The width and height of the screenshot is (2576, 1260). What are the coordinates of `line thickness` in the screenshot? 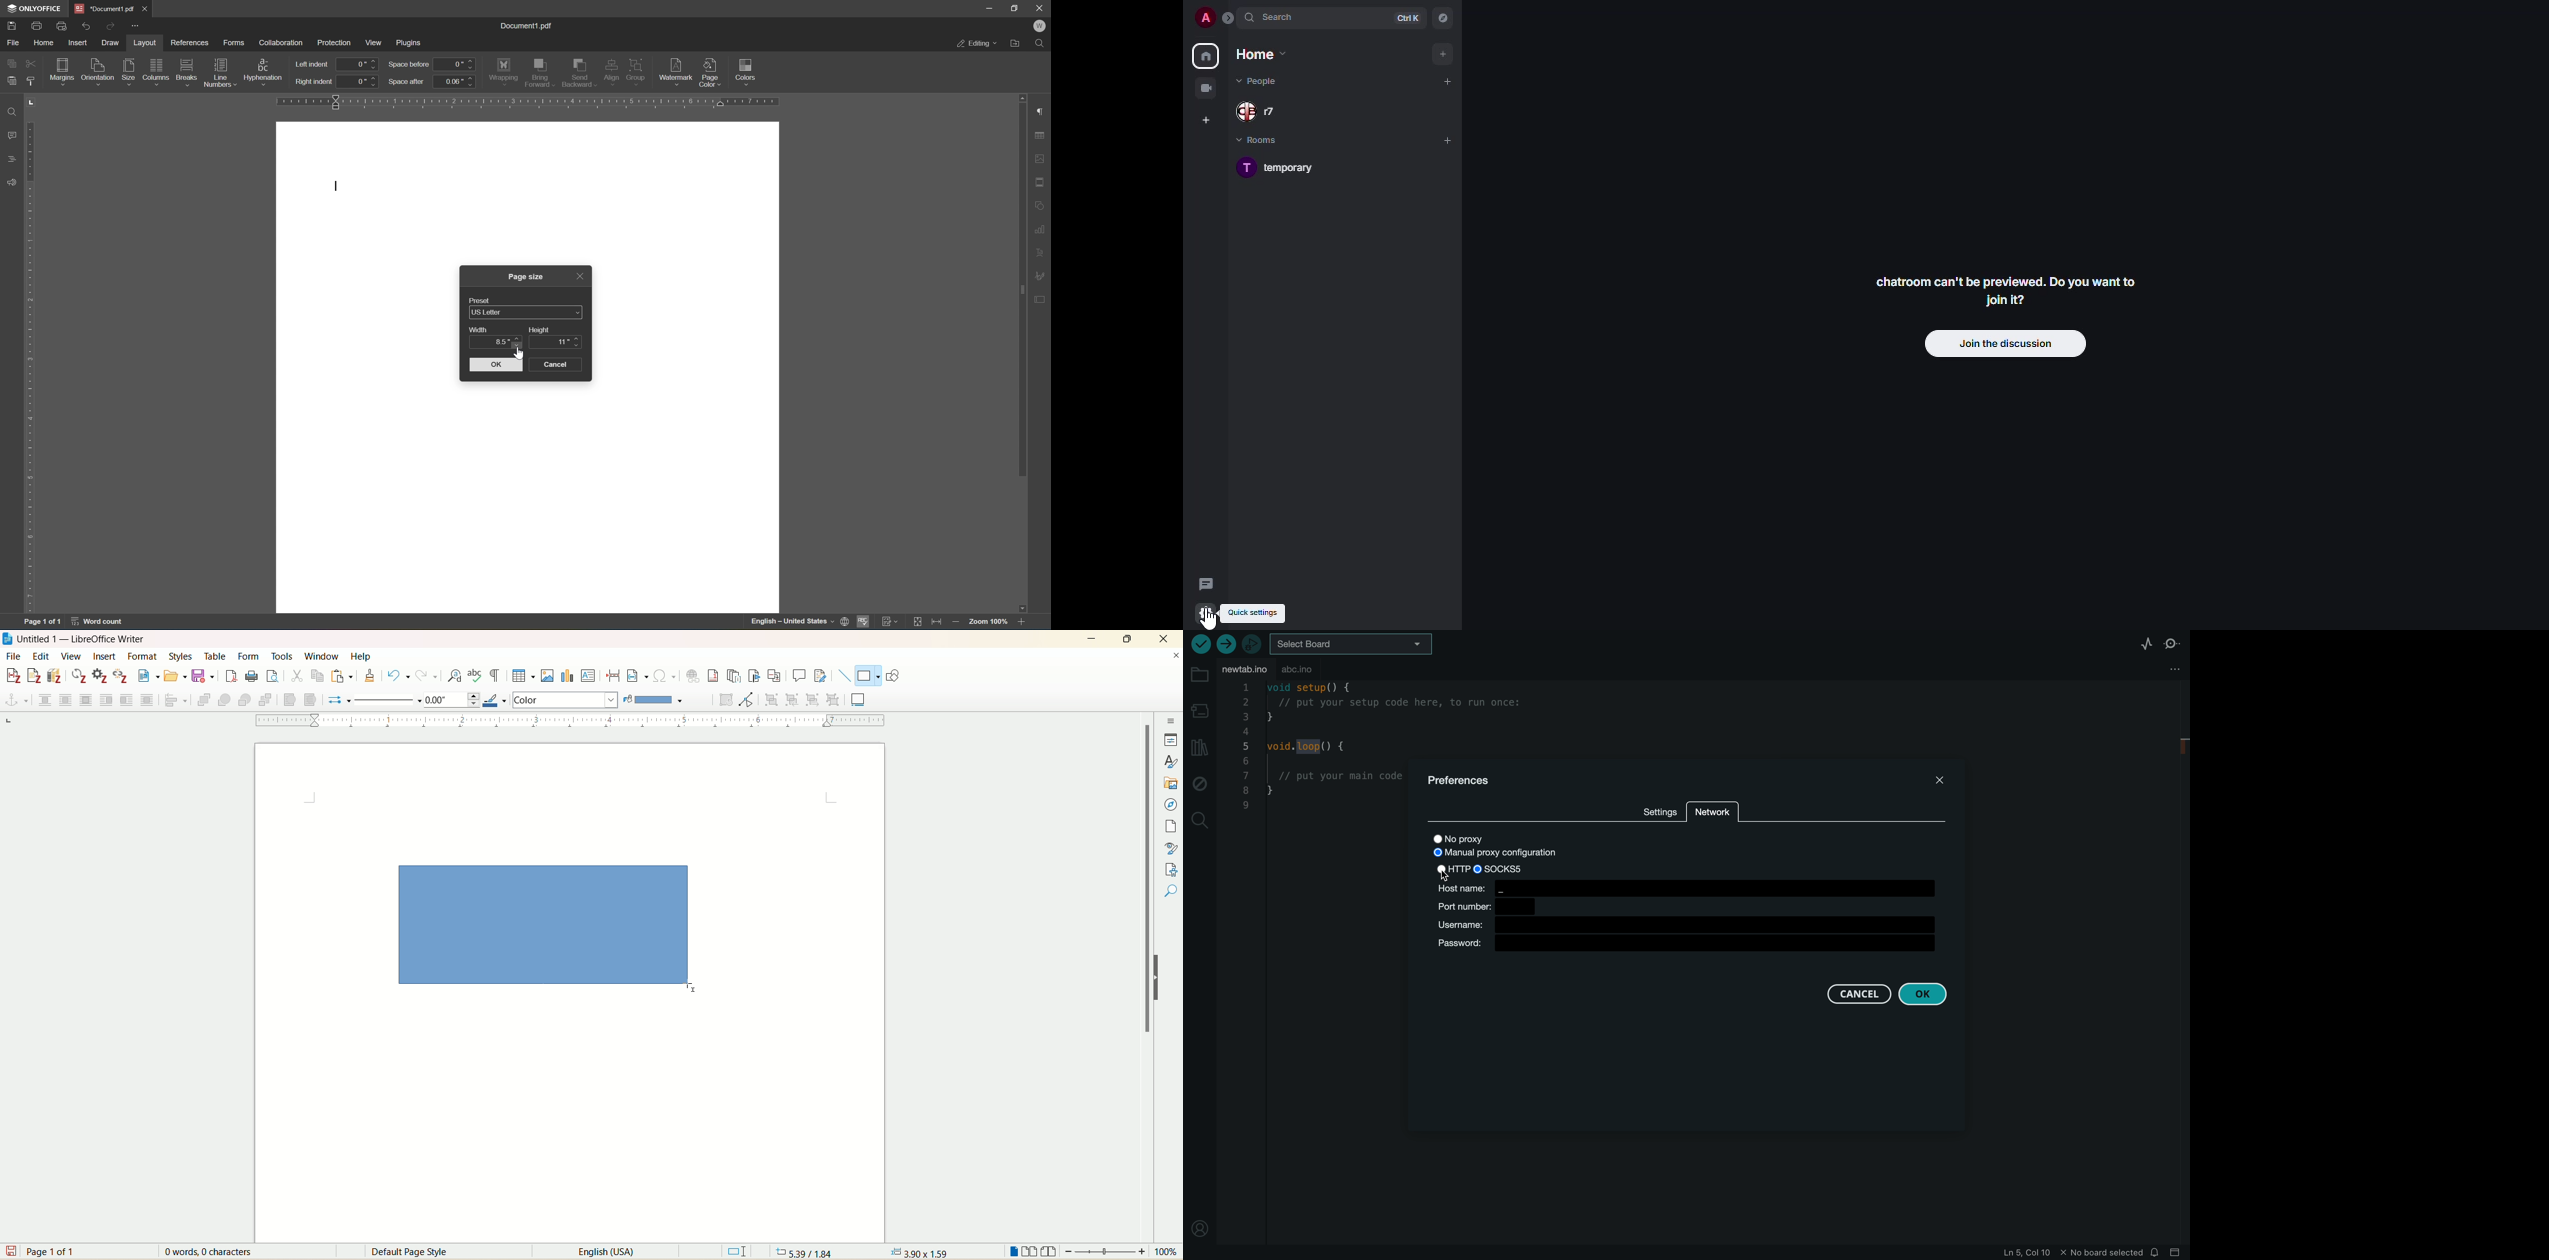 It's located at (454, 699).